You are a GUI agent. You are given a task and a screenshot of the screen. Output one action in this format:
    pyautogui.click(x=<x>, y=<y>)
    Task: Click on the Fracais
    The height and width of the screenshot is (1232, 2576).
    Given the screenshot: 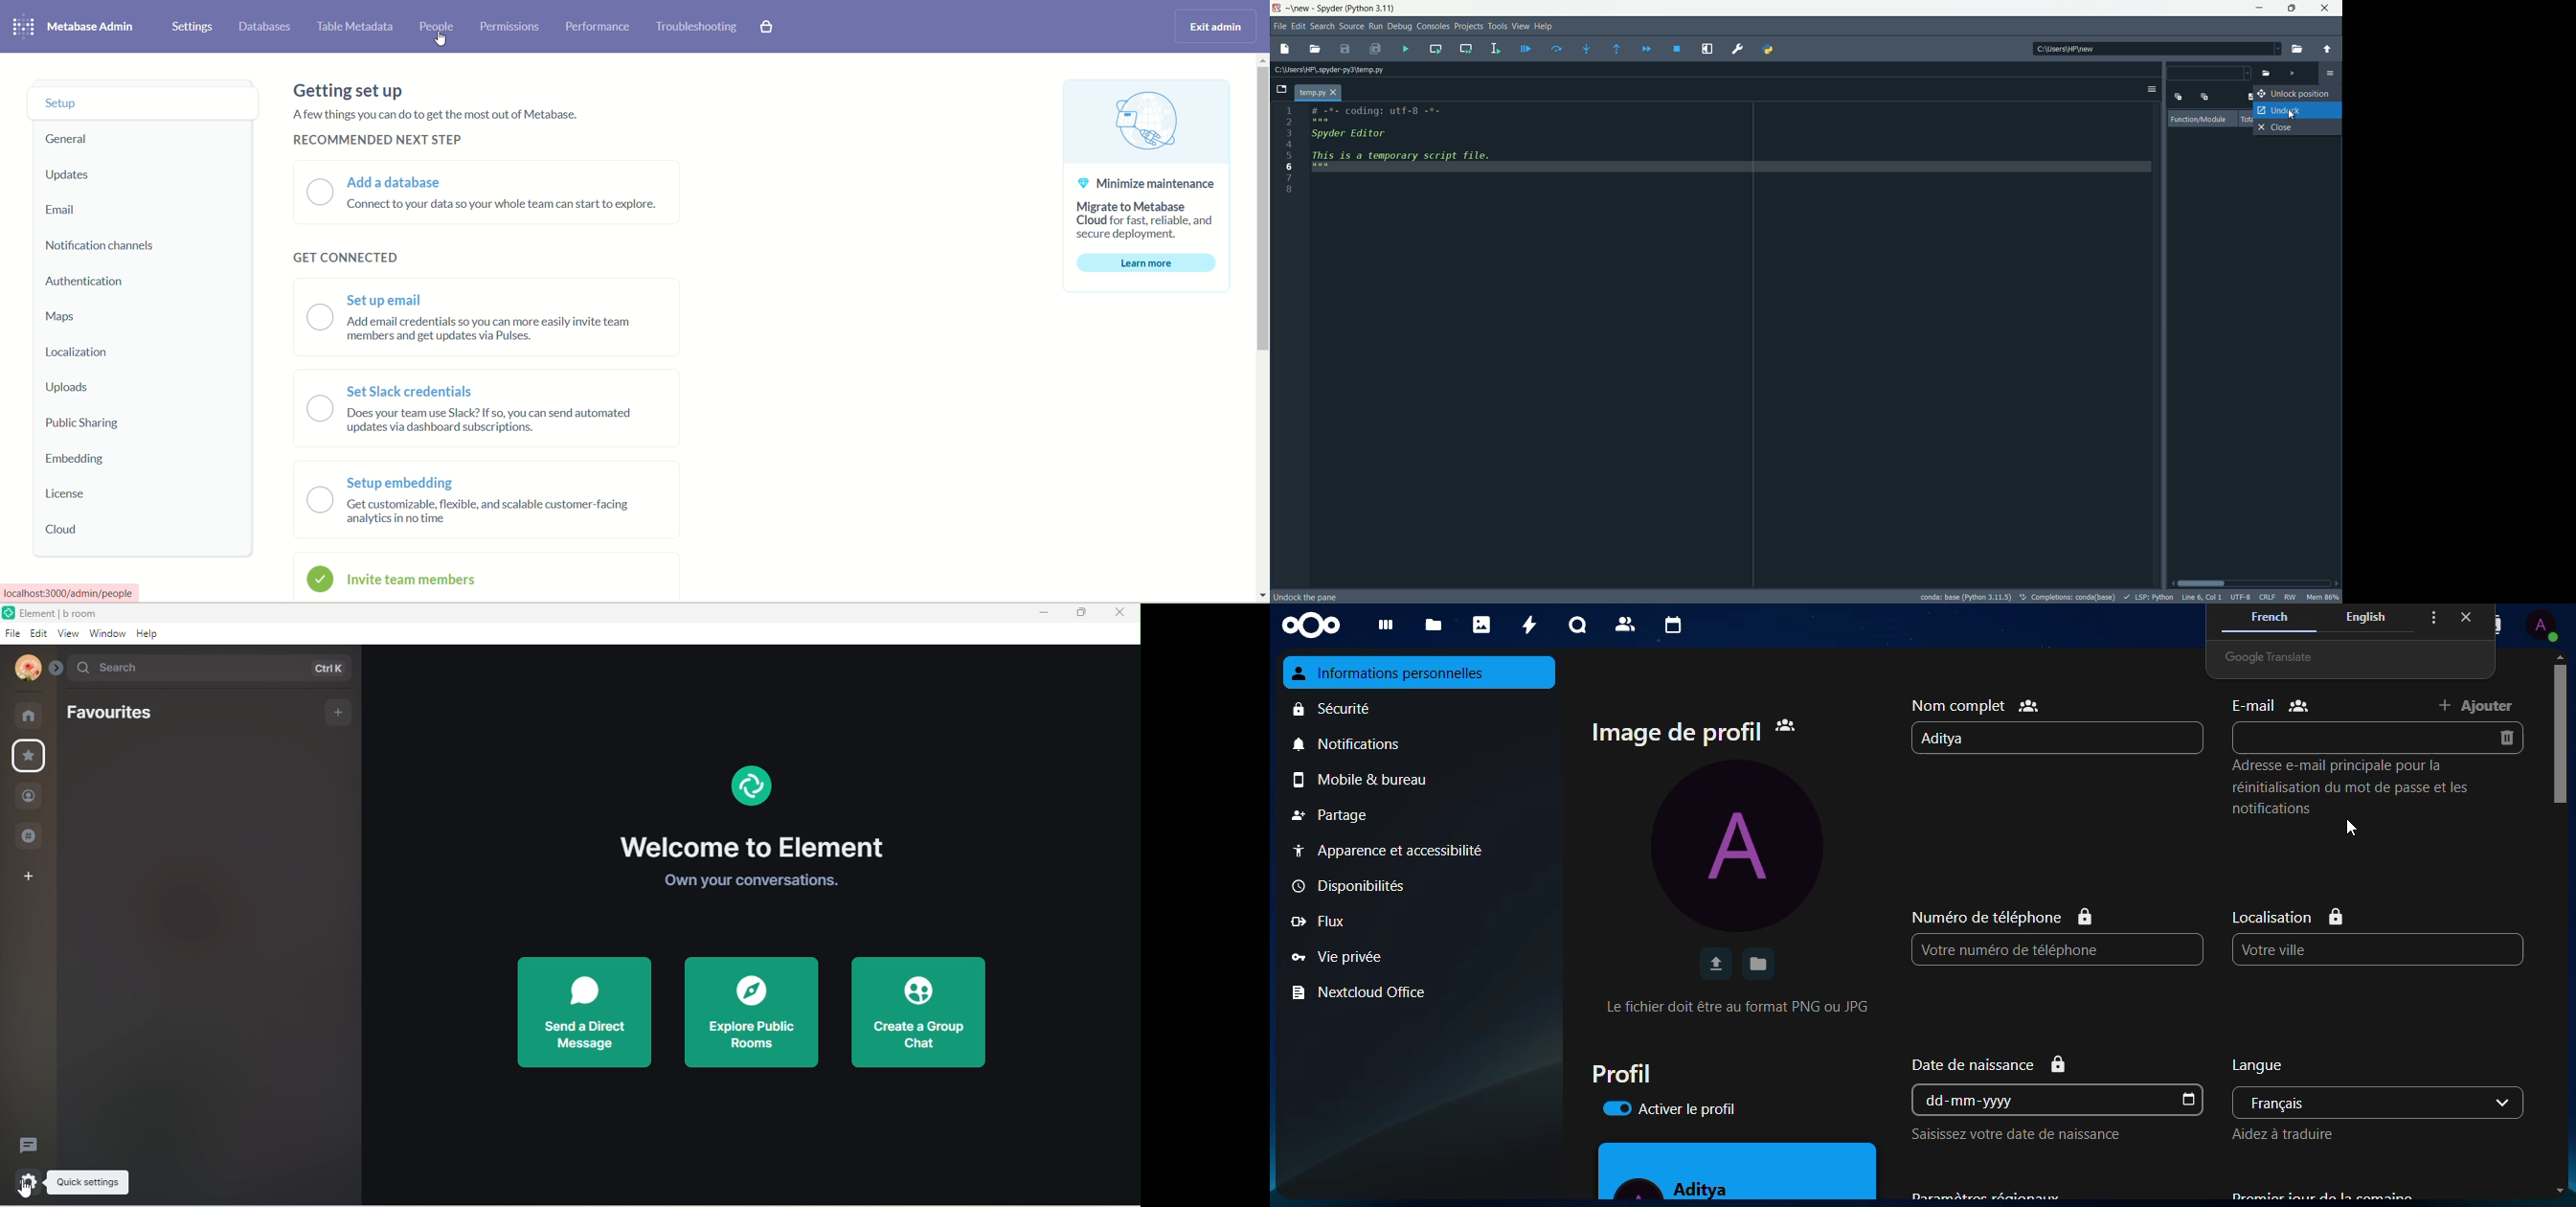 What is the action you would take?
    pyautogui.click(x=2334, y=1102)
    